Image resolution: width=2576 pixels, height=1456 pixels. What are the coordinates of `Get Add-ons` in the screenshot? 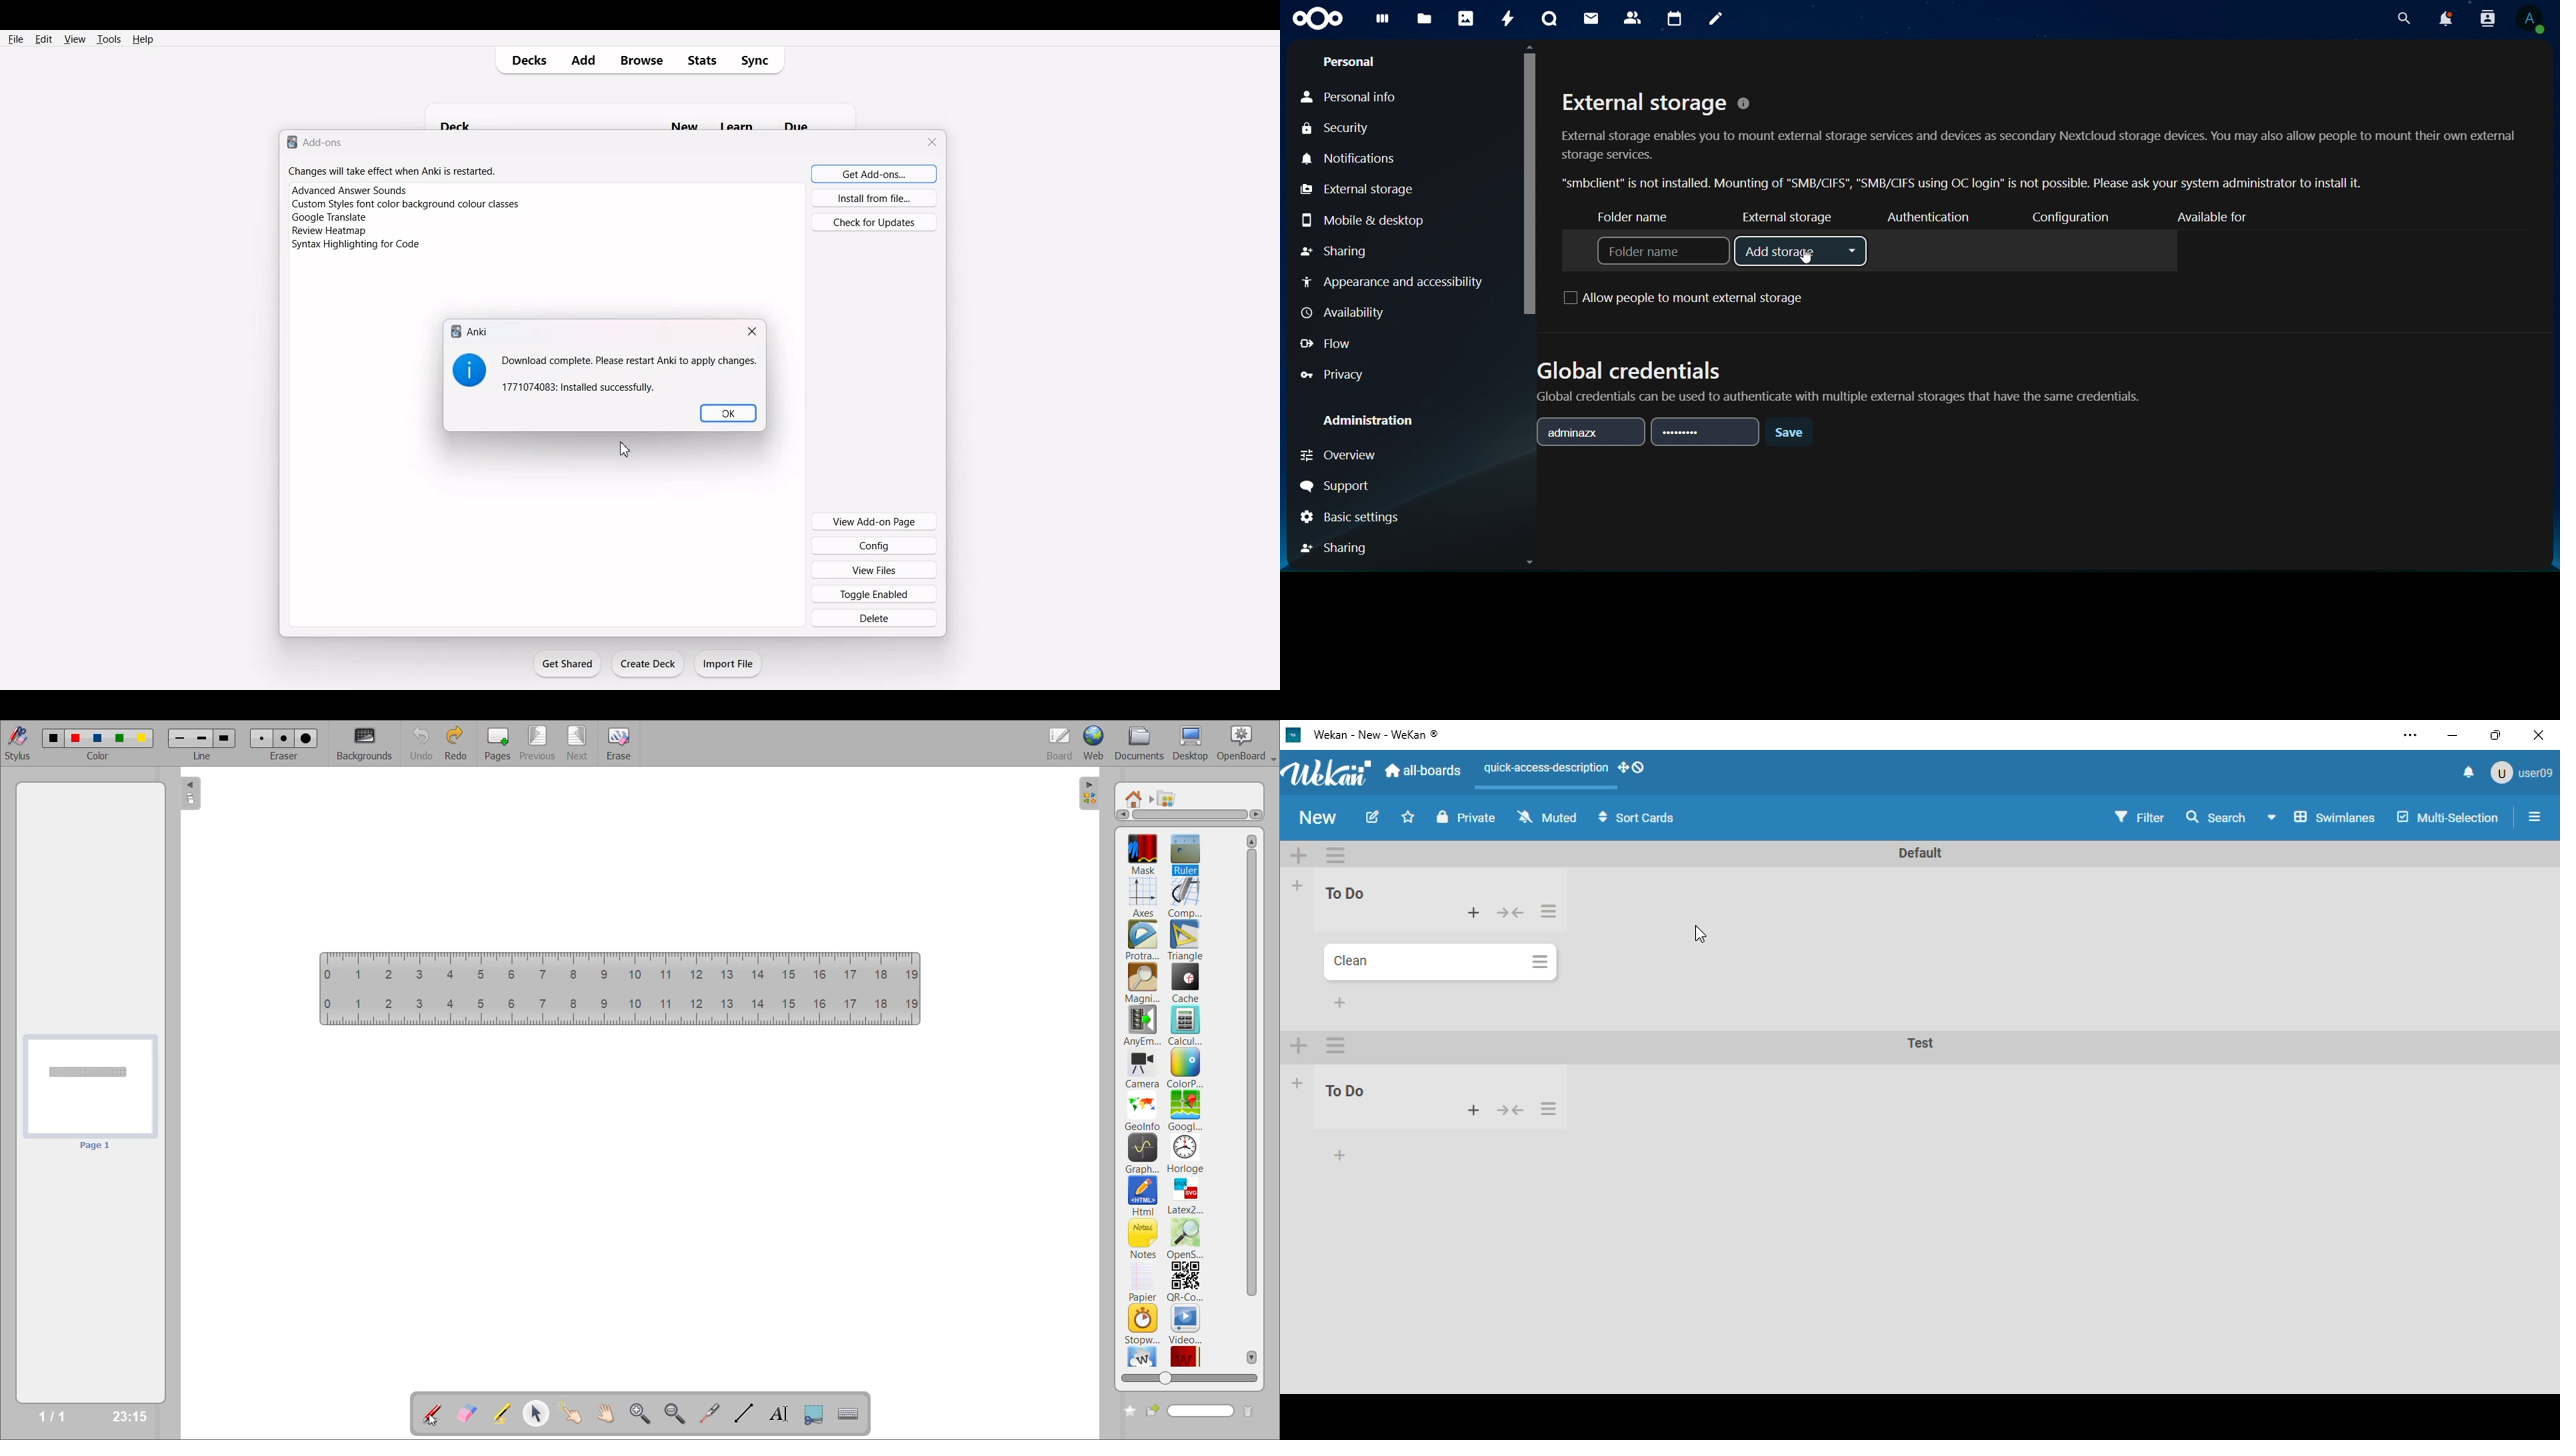 It's located at (870, 173).